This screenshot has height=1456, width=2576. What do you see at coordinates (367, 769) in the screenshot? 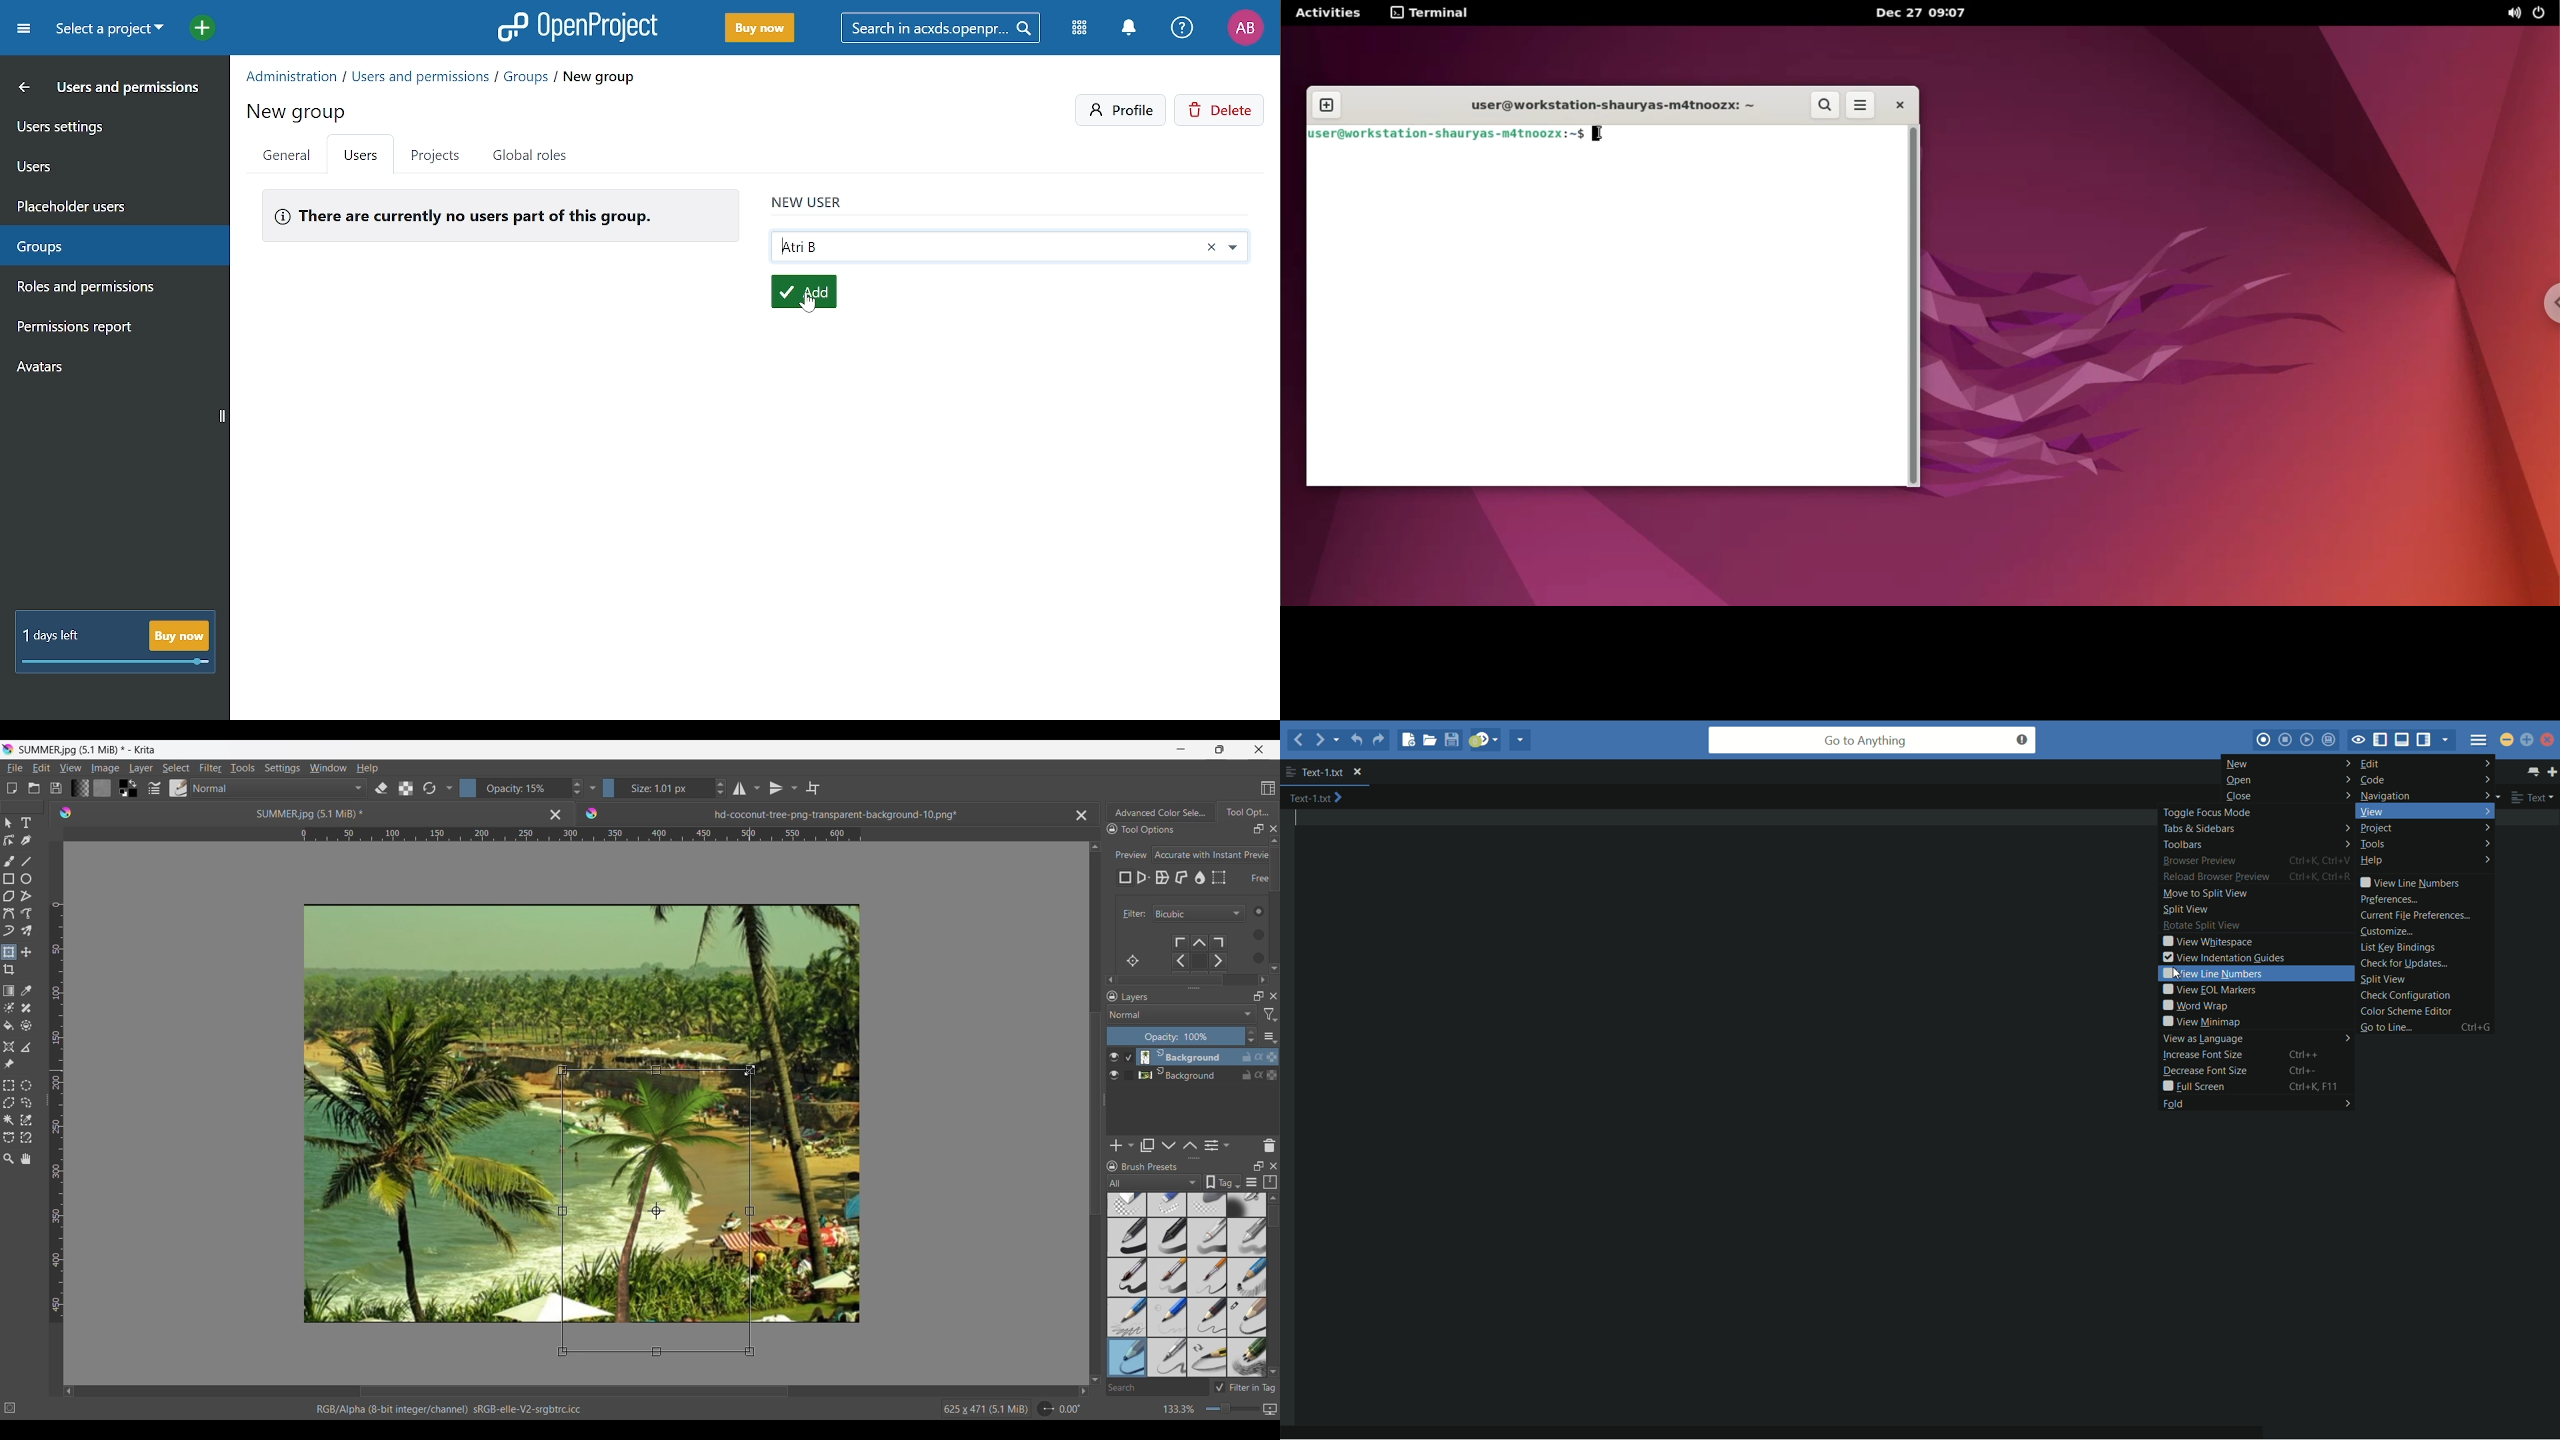
I see `Help` at bounding box center [367, 769].